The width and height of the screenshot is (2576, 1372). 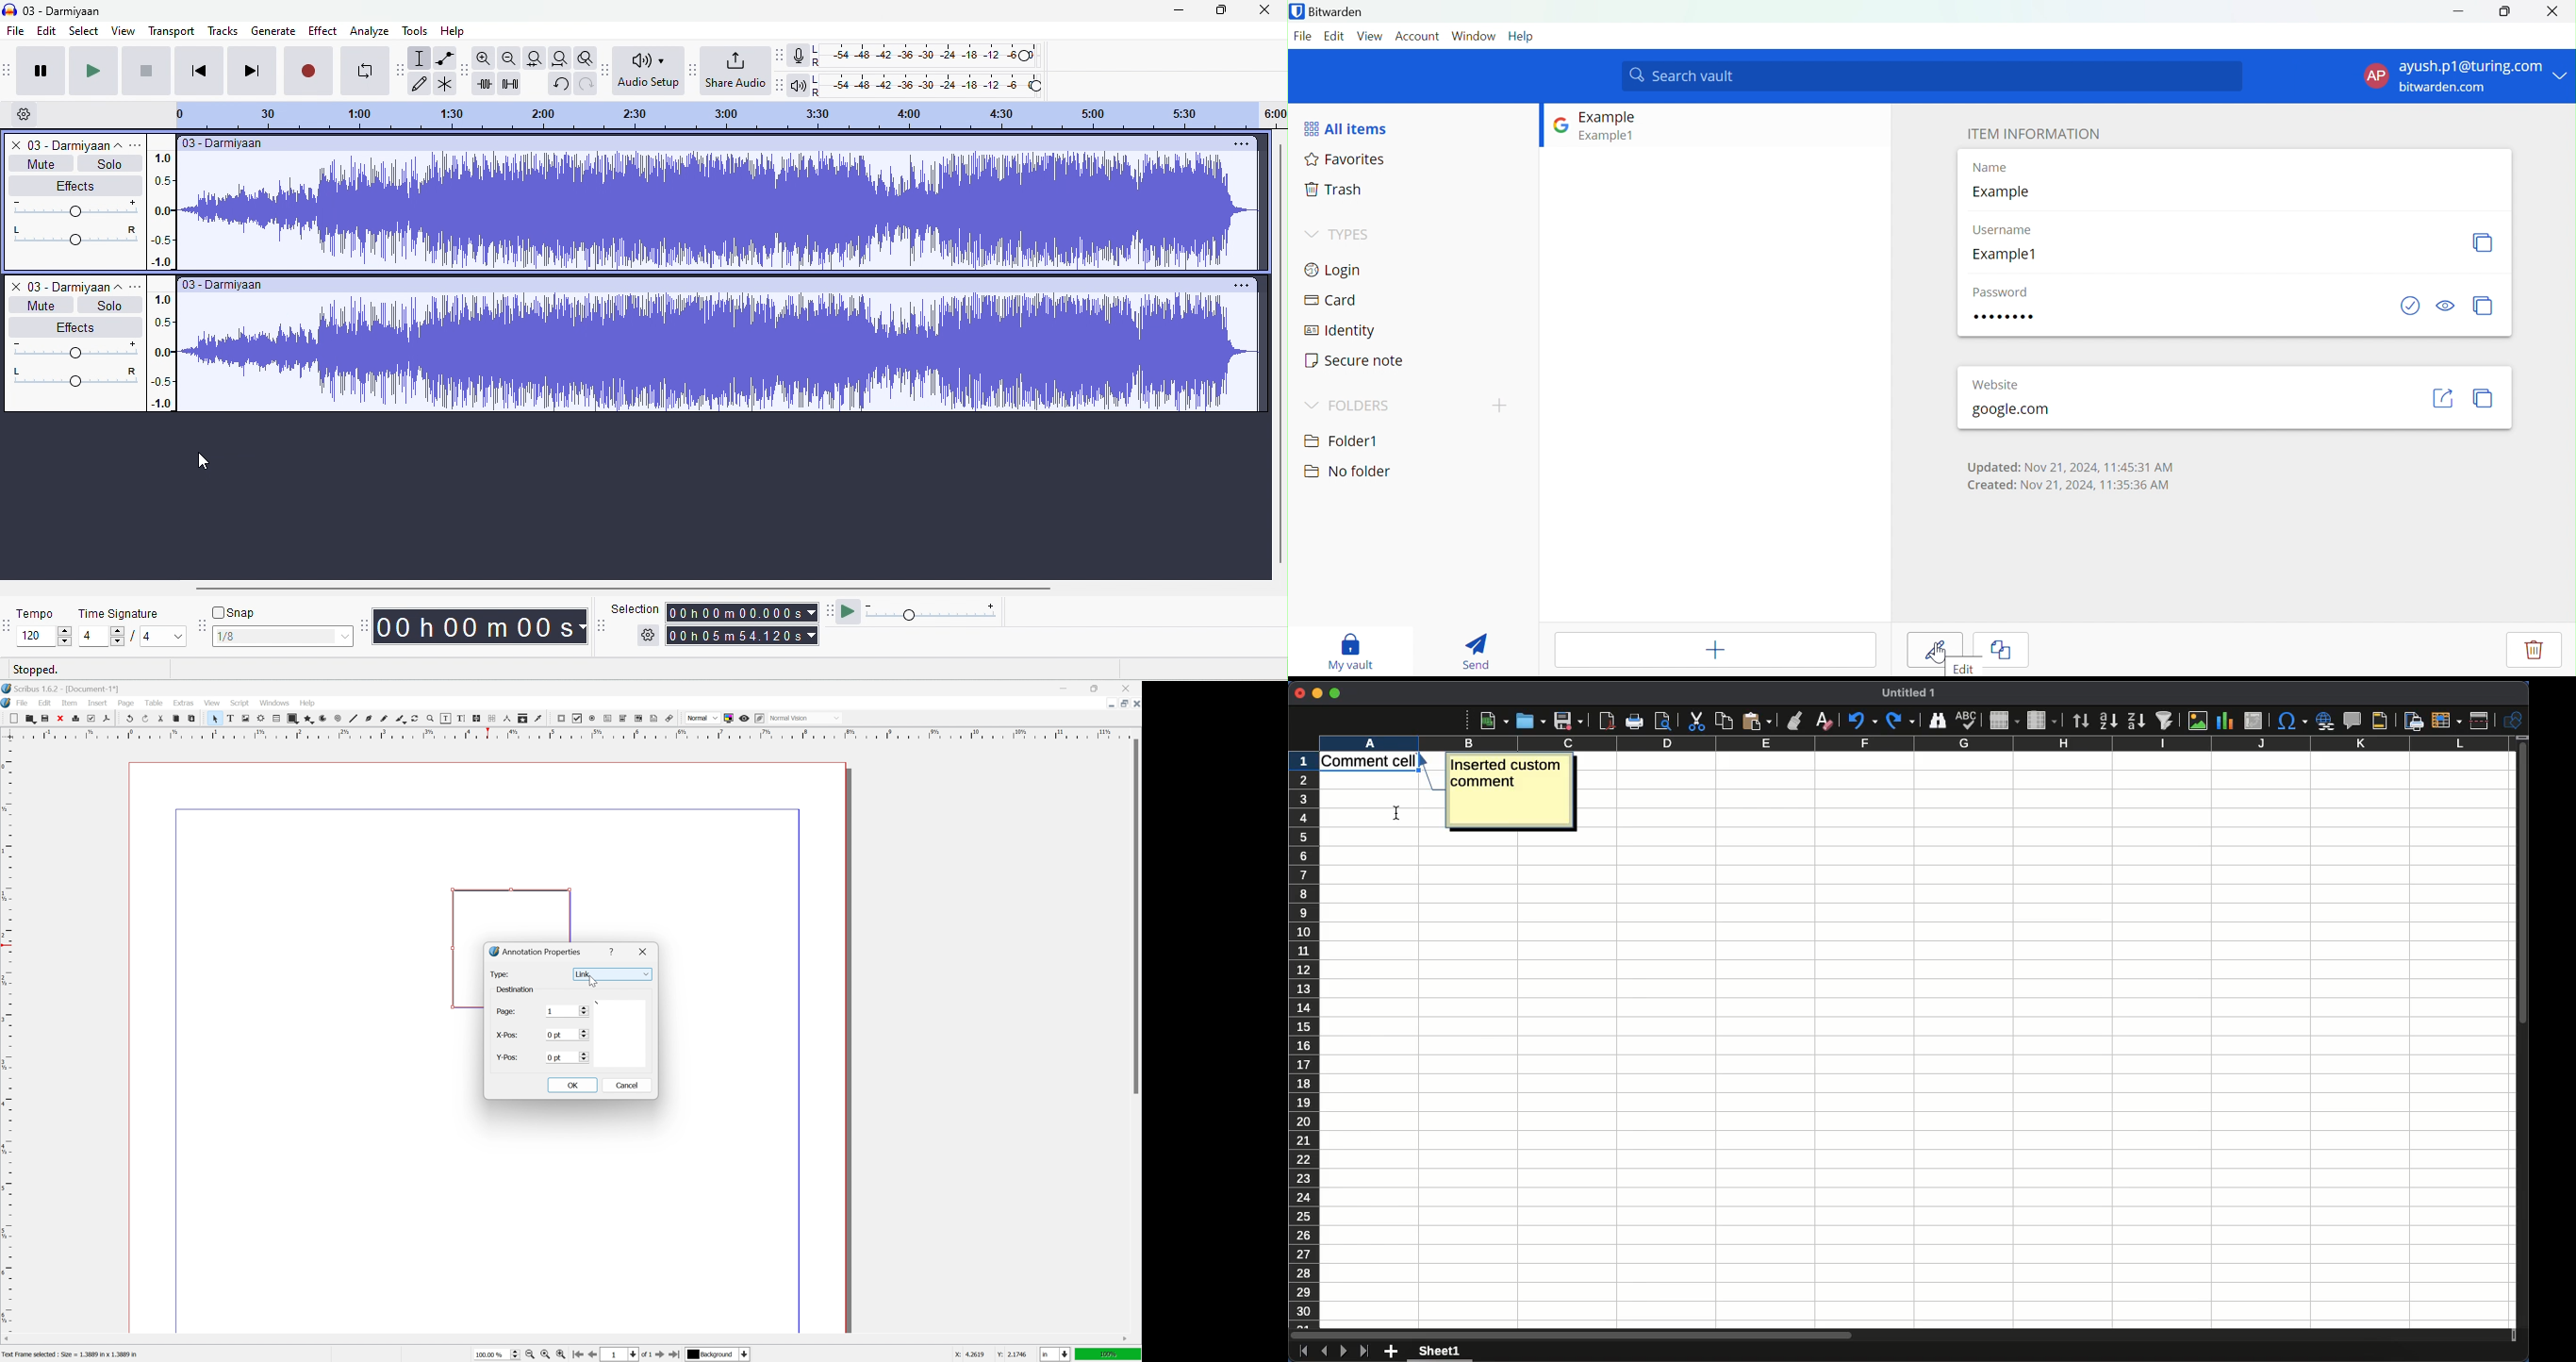 I want to click on Minimize, so click(x=1319, y=694).